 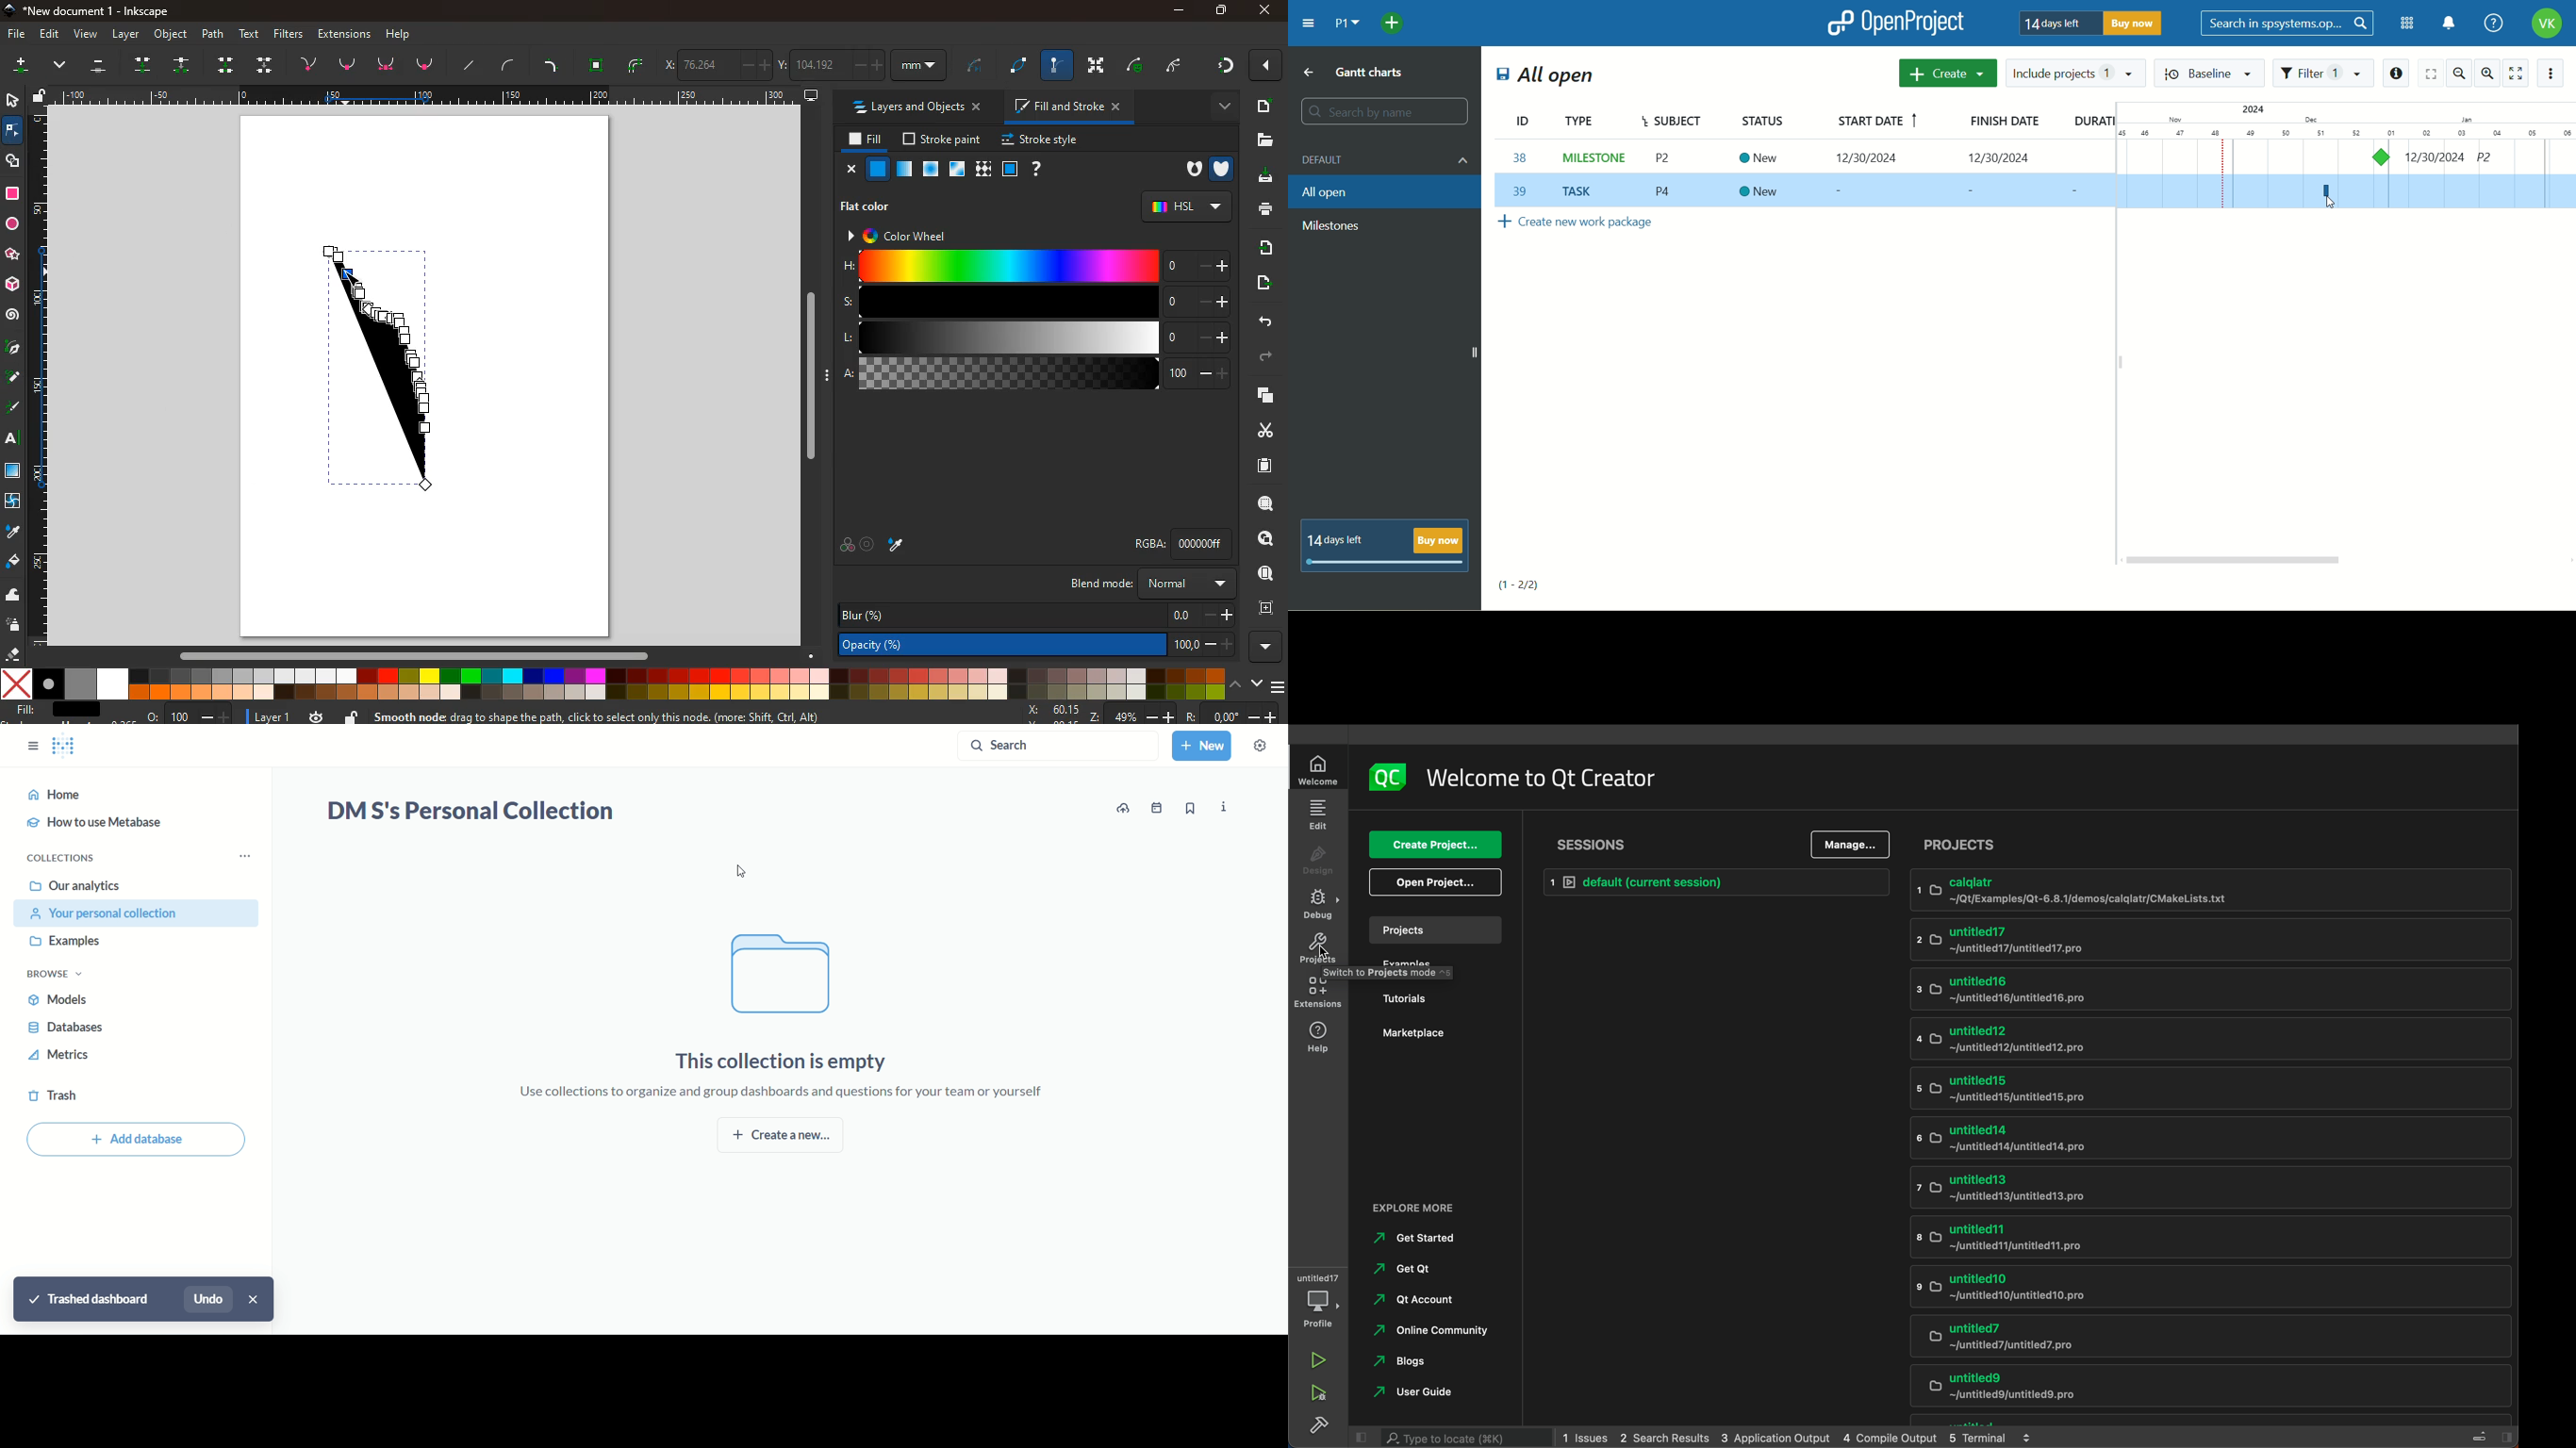 What do you see at coordinates (1319, 769) in the screenshot?
I see `welcome` at bounding box center [1319, 769].